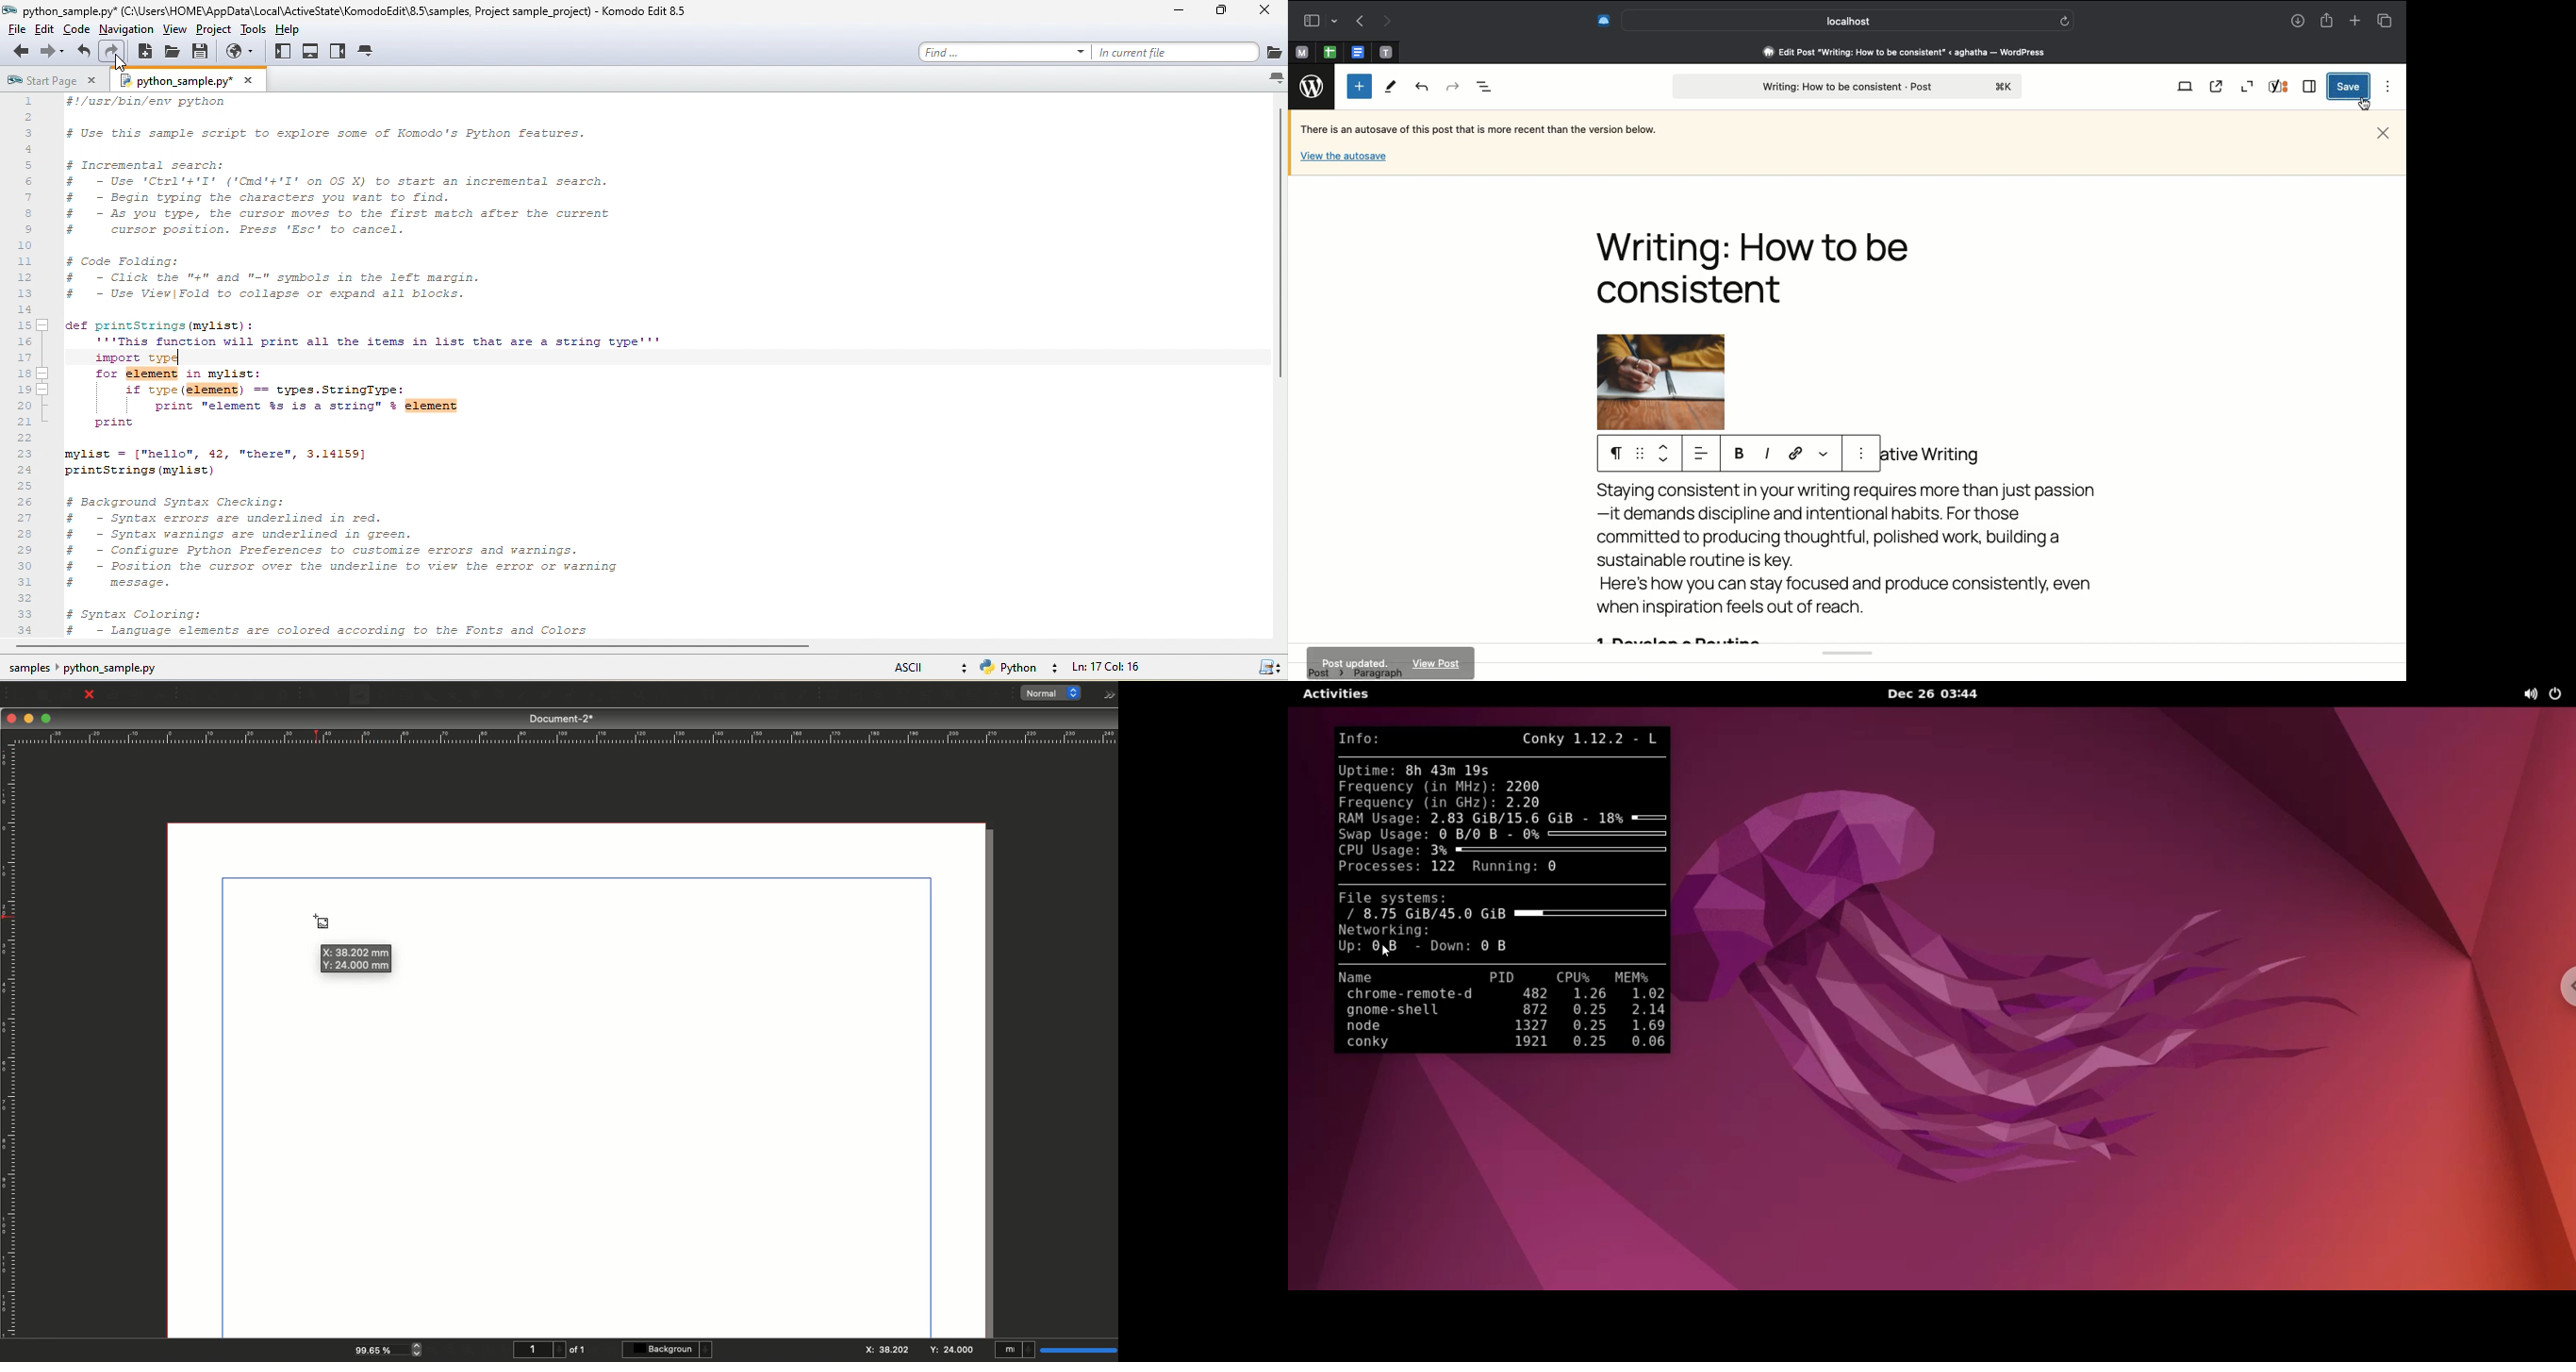  I want to click on View the autosave, so click(1343, 155).